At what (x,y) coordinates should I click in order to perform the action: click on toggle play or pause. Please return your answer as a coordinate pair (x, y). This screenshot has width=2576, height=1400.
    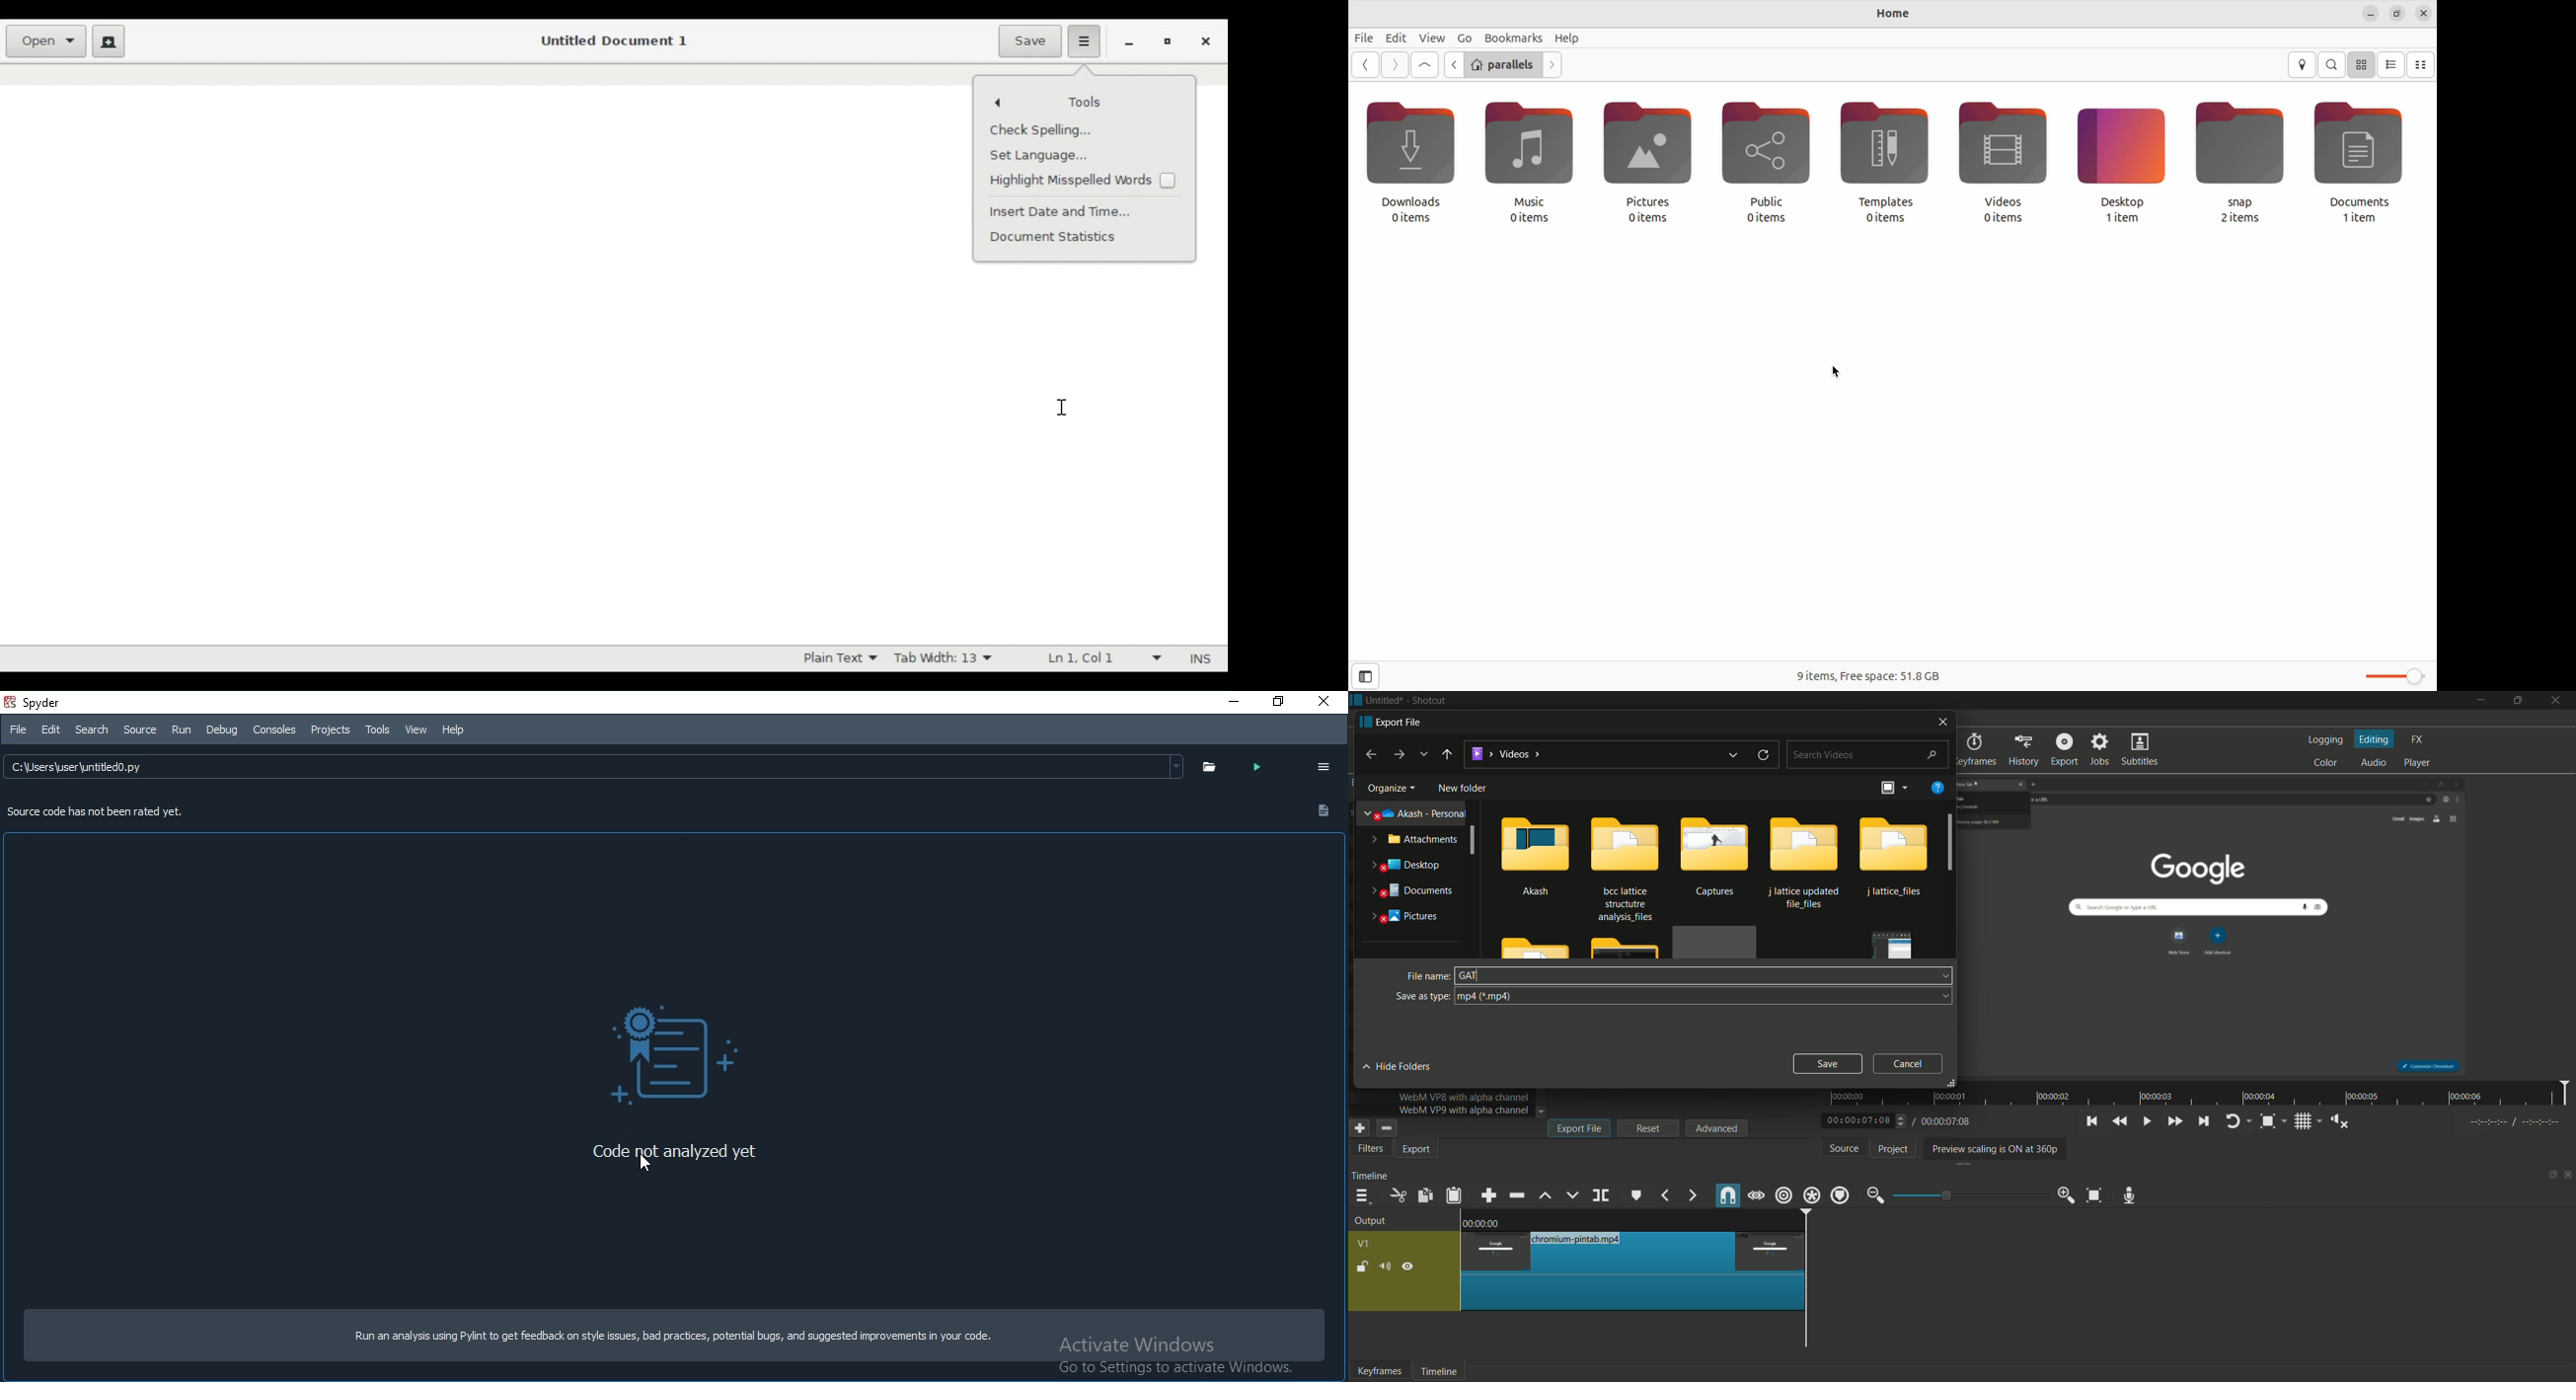
    Looking at the image, I should click on (2146, 1120).